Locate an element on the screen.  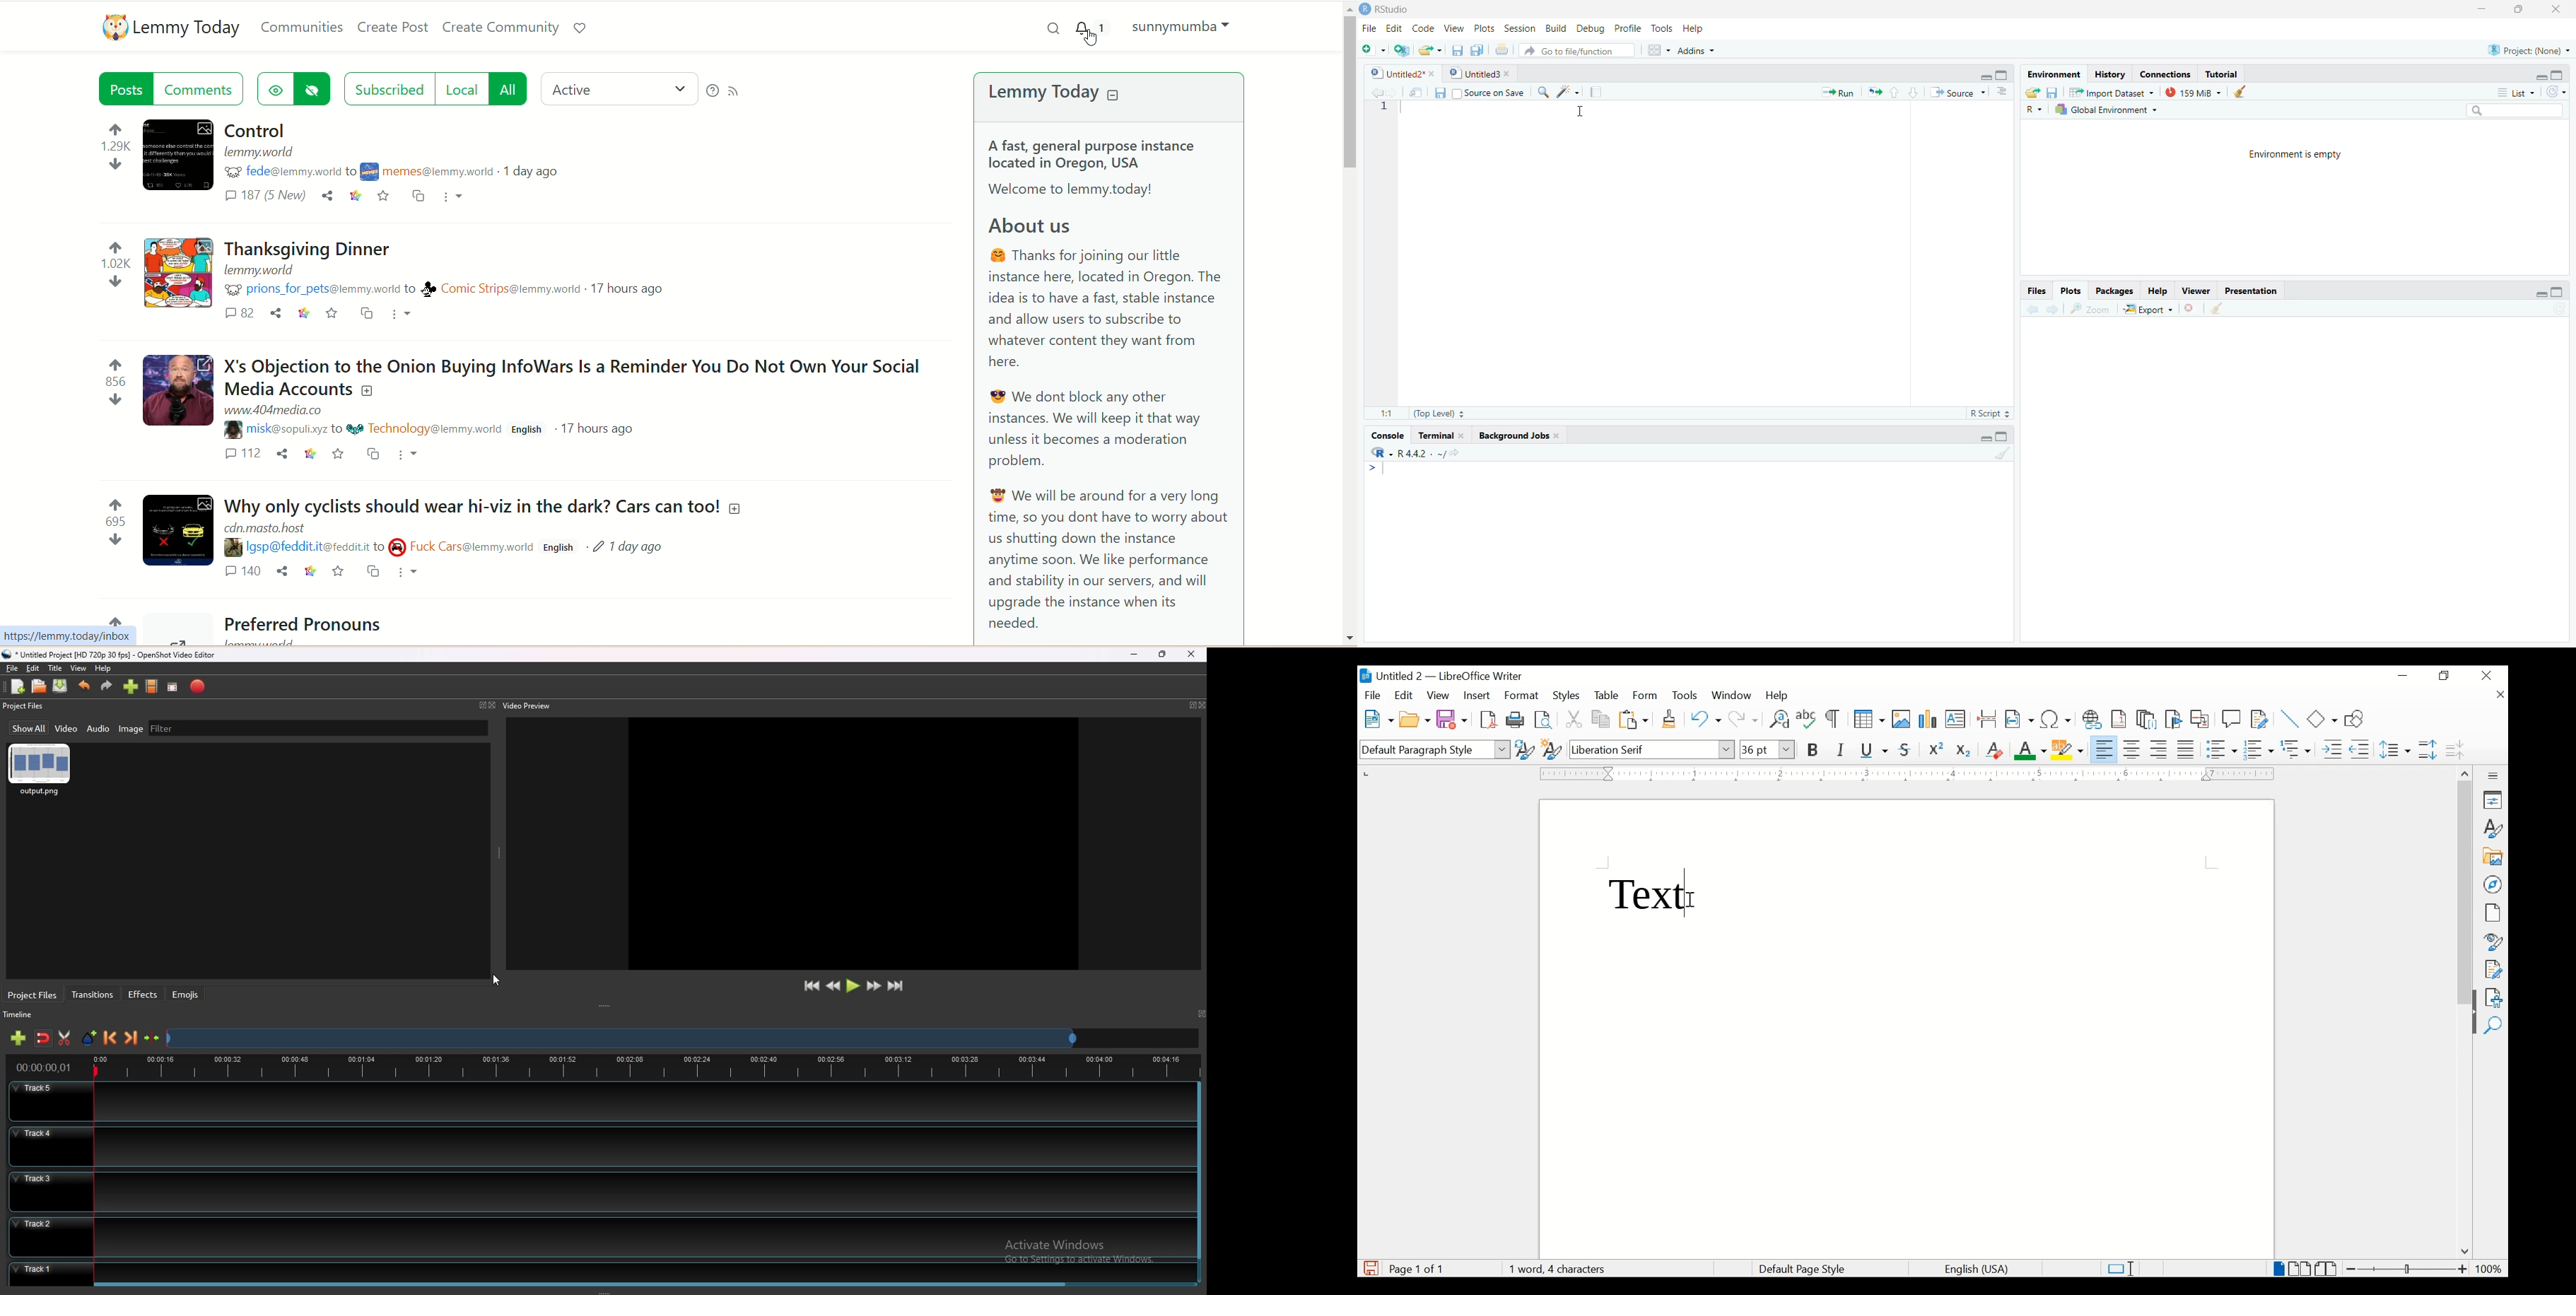
resize is located at coordinates (1163, 654).